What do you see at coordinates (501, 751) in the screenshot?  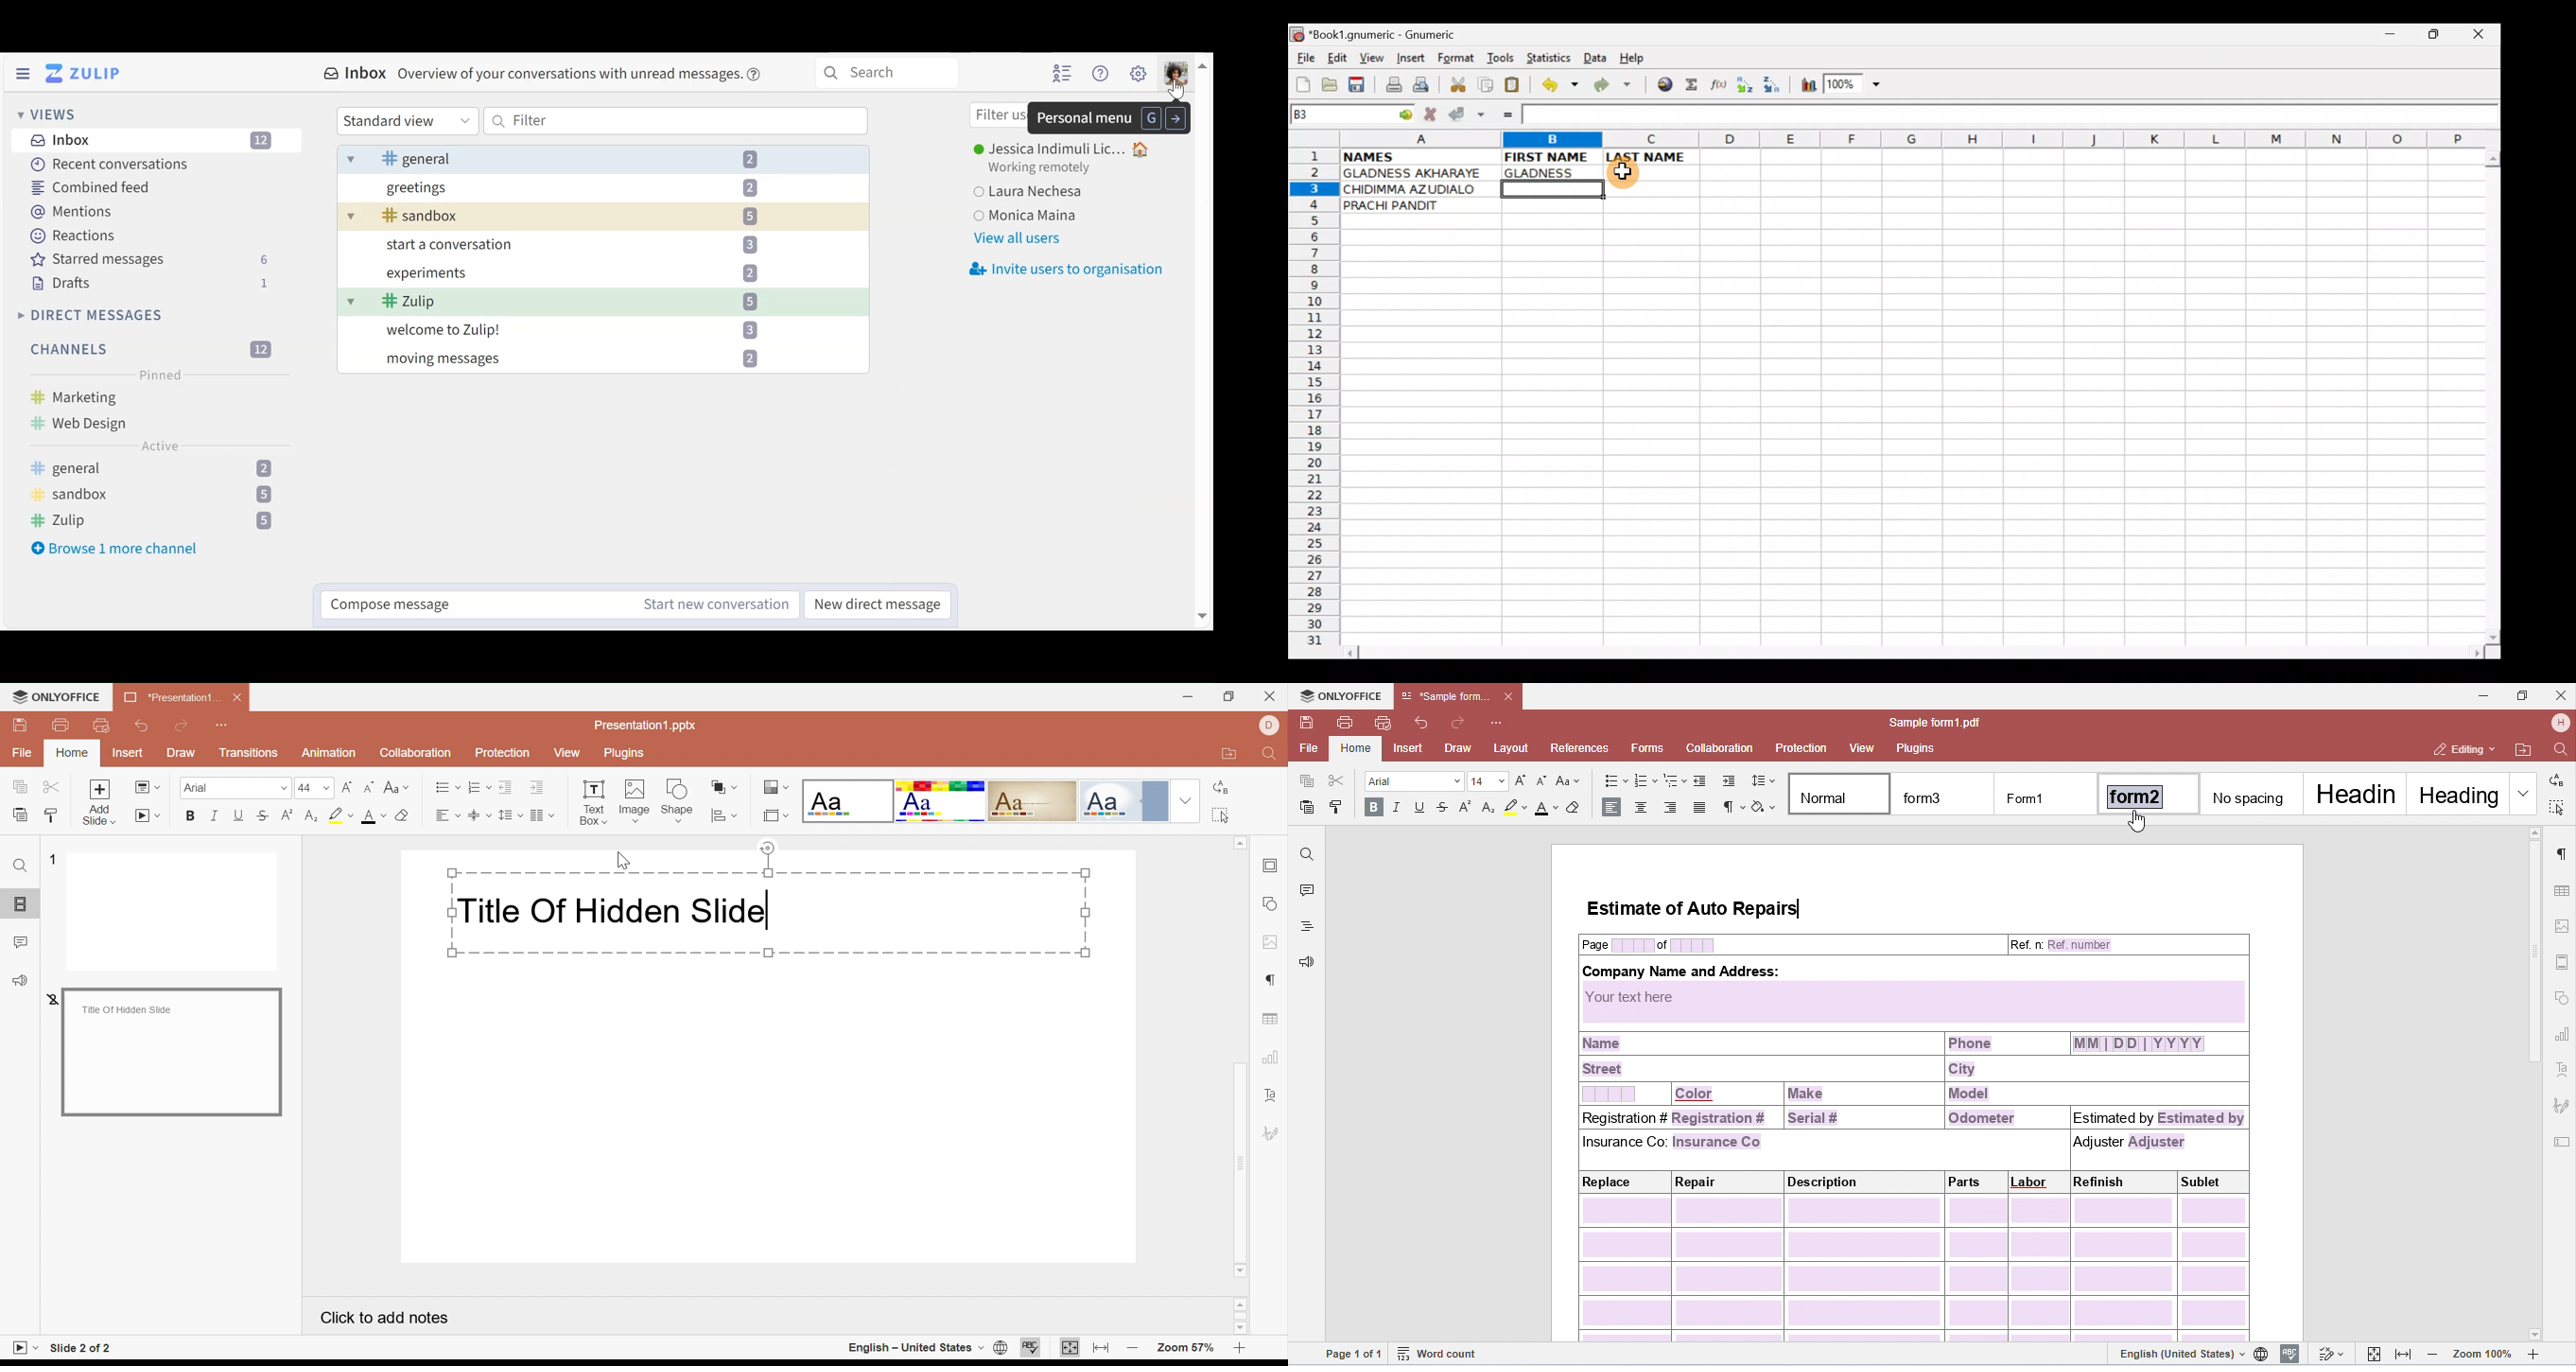 I see `Protection` at bounding box center [501, 751].